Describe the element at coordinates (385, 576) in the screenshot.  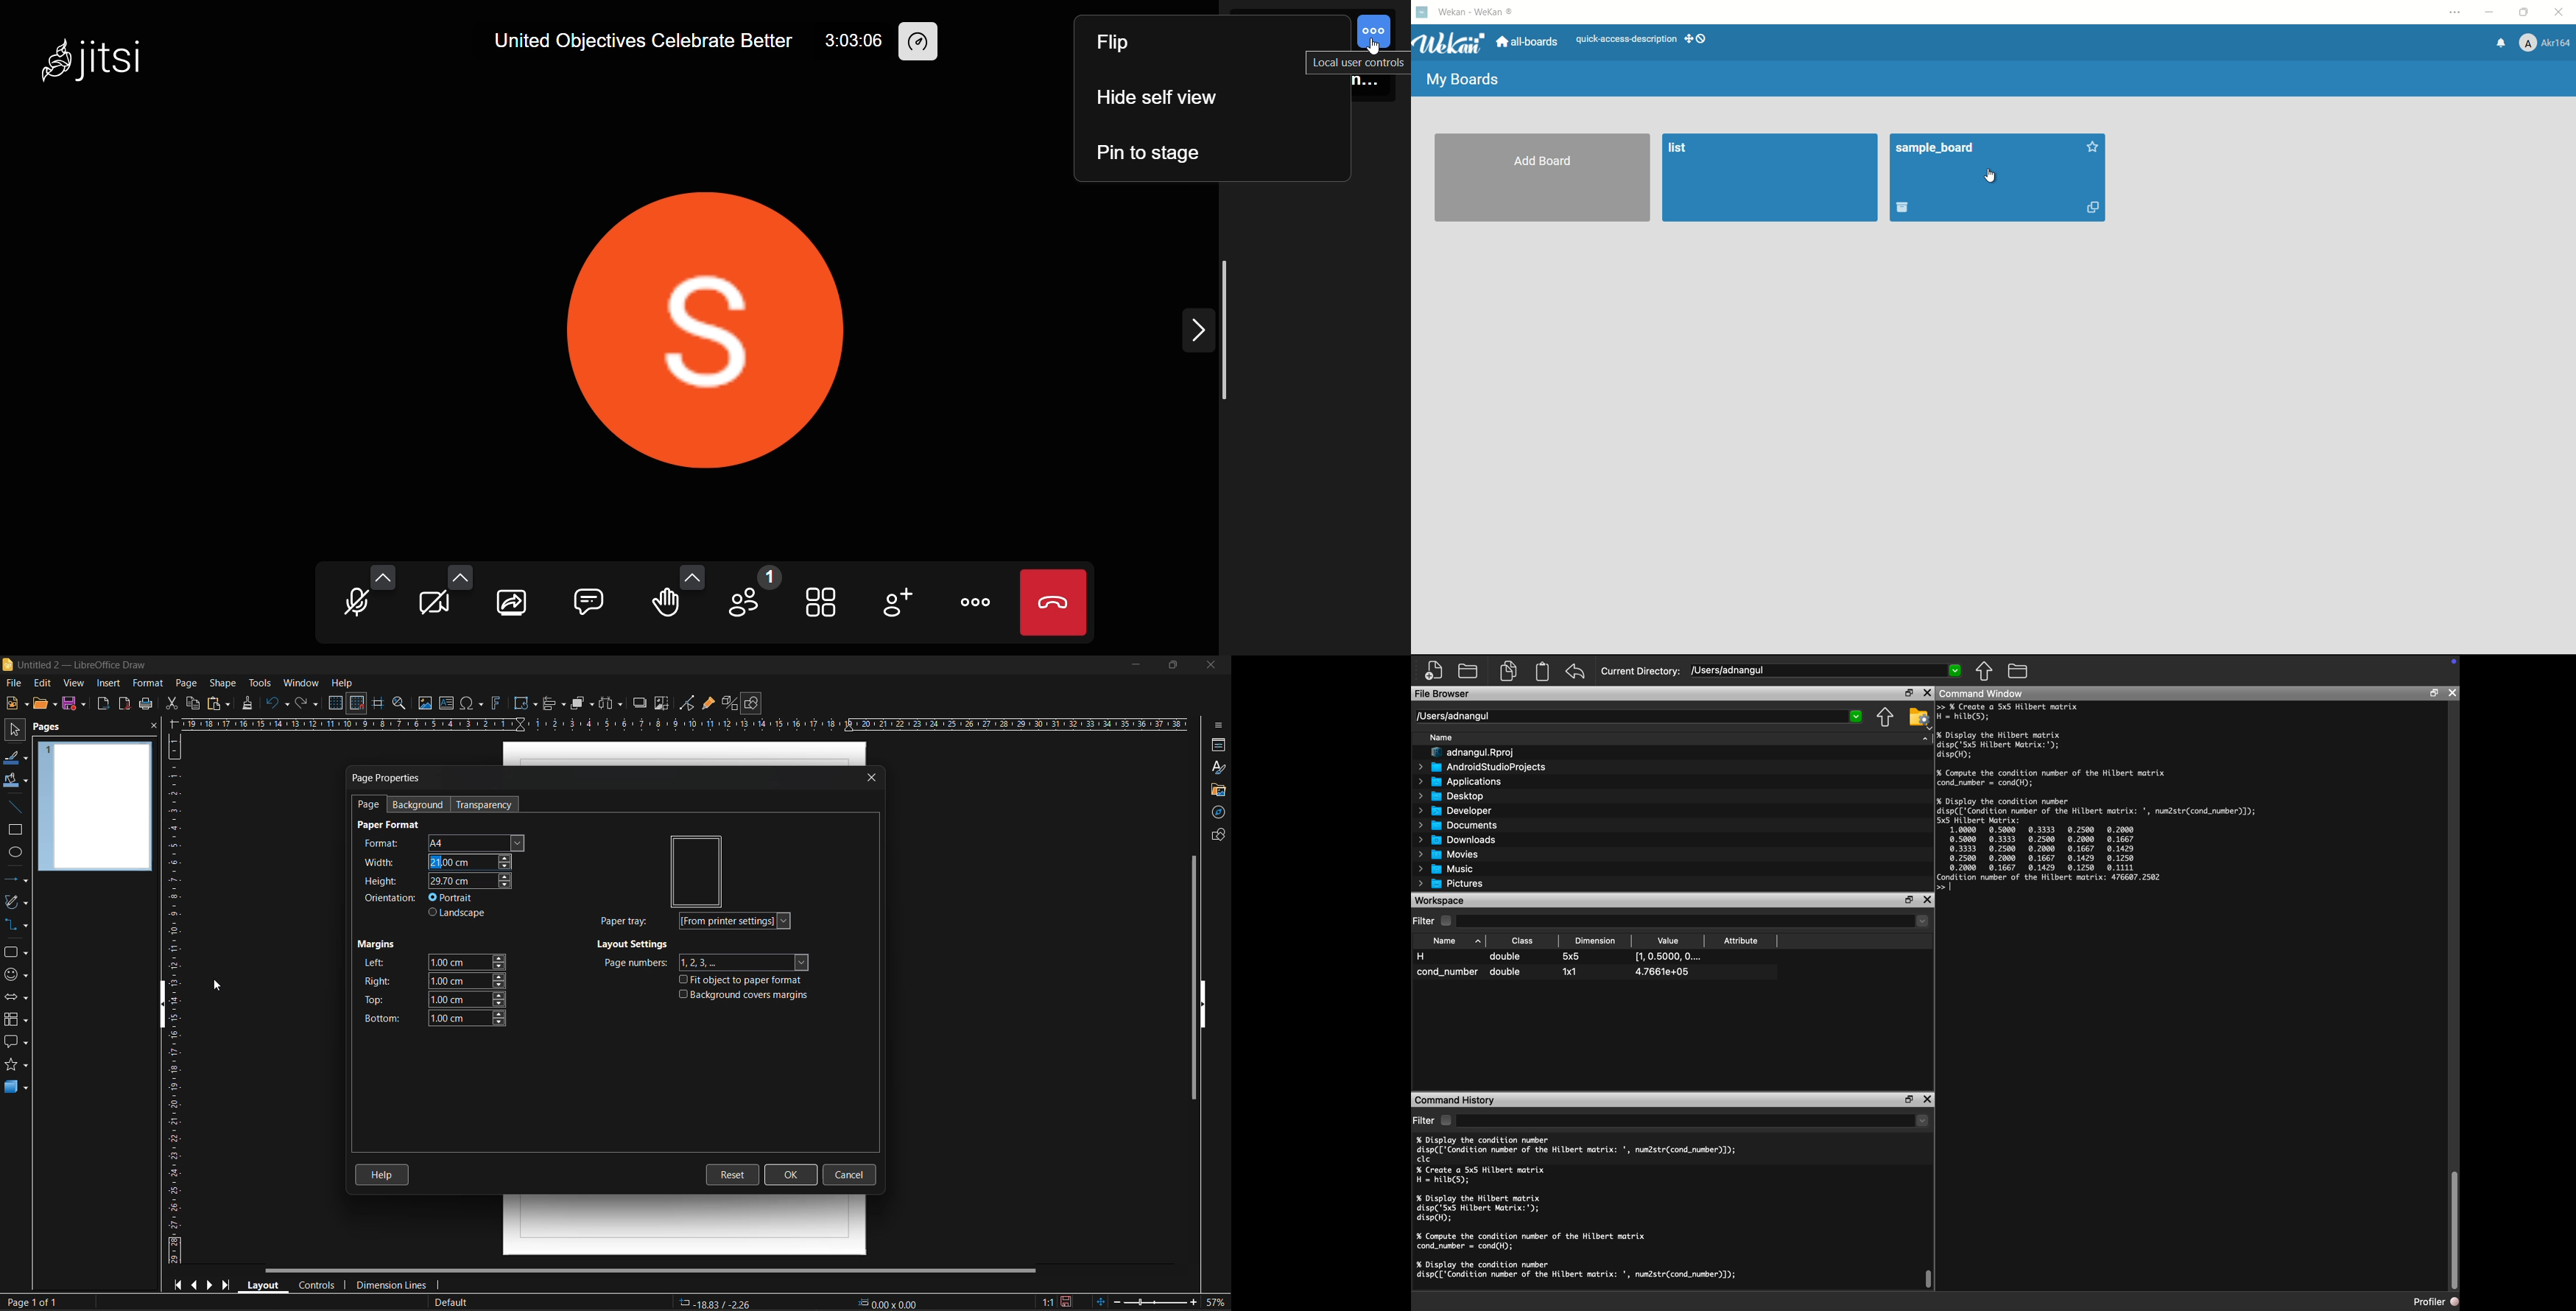
I see `more audio option` at that location.